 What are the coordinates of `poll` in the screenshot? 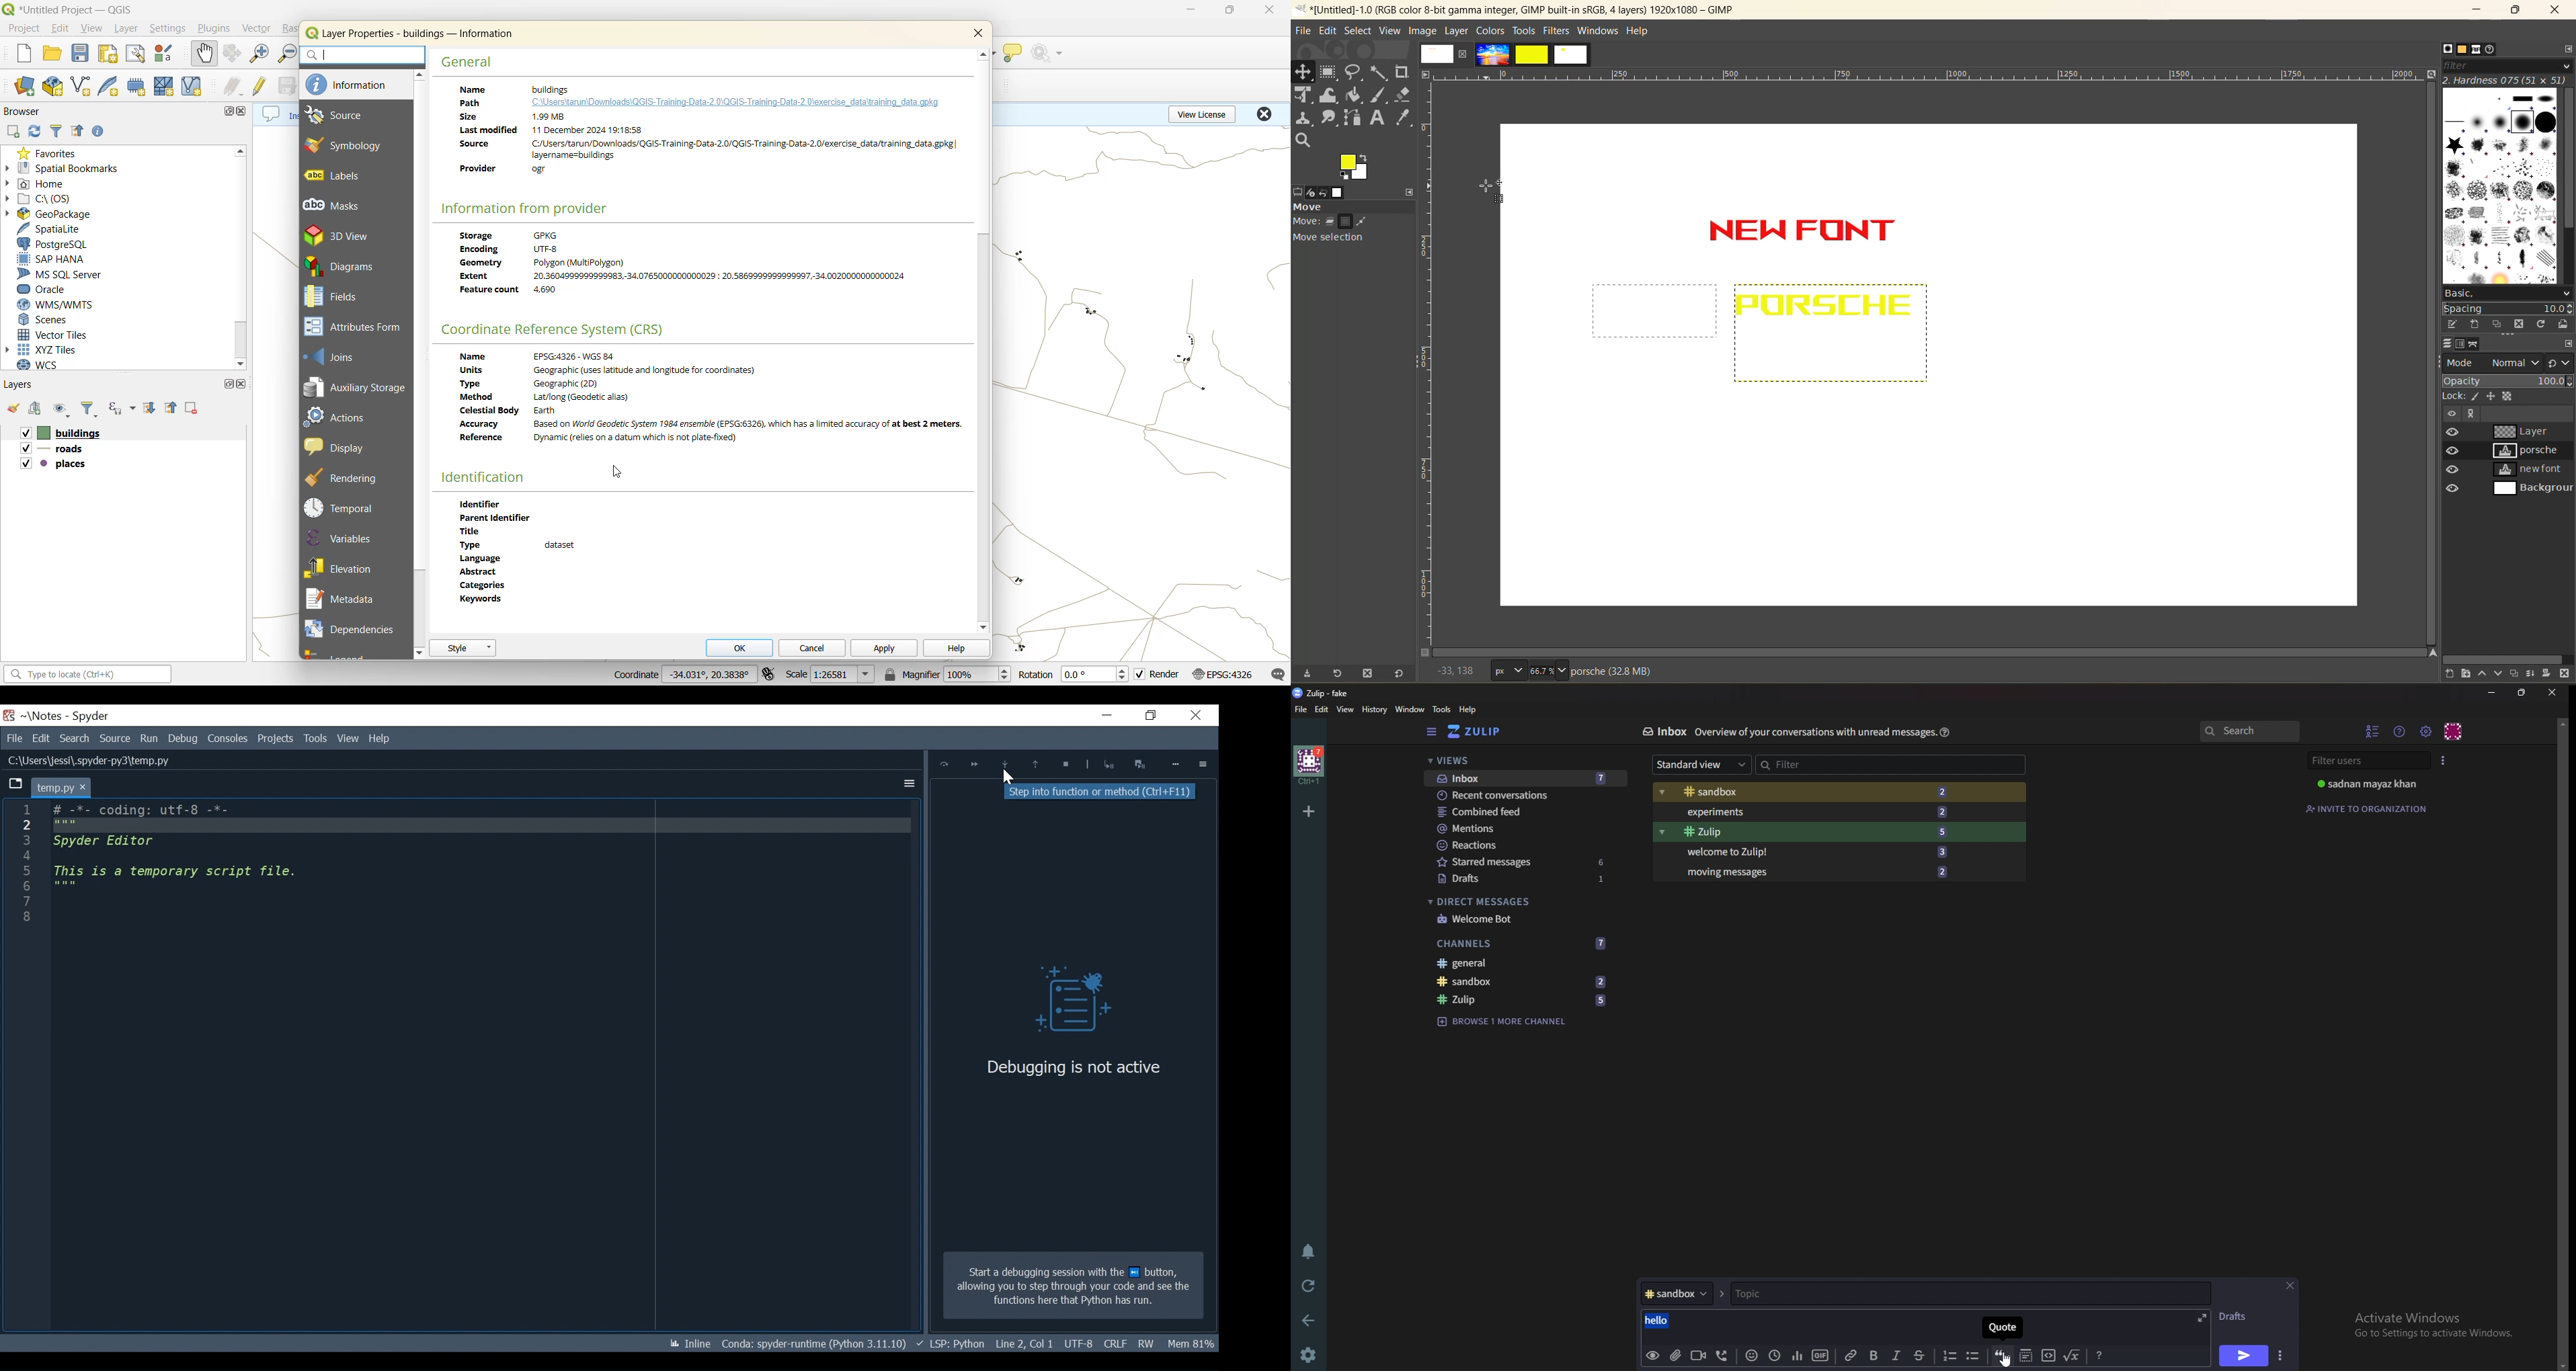 It's located at (1798, 1357).